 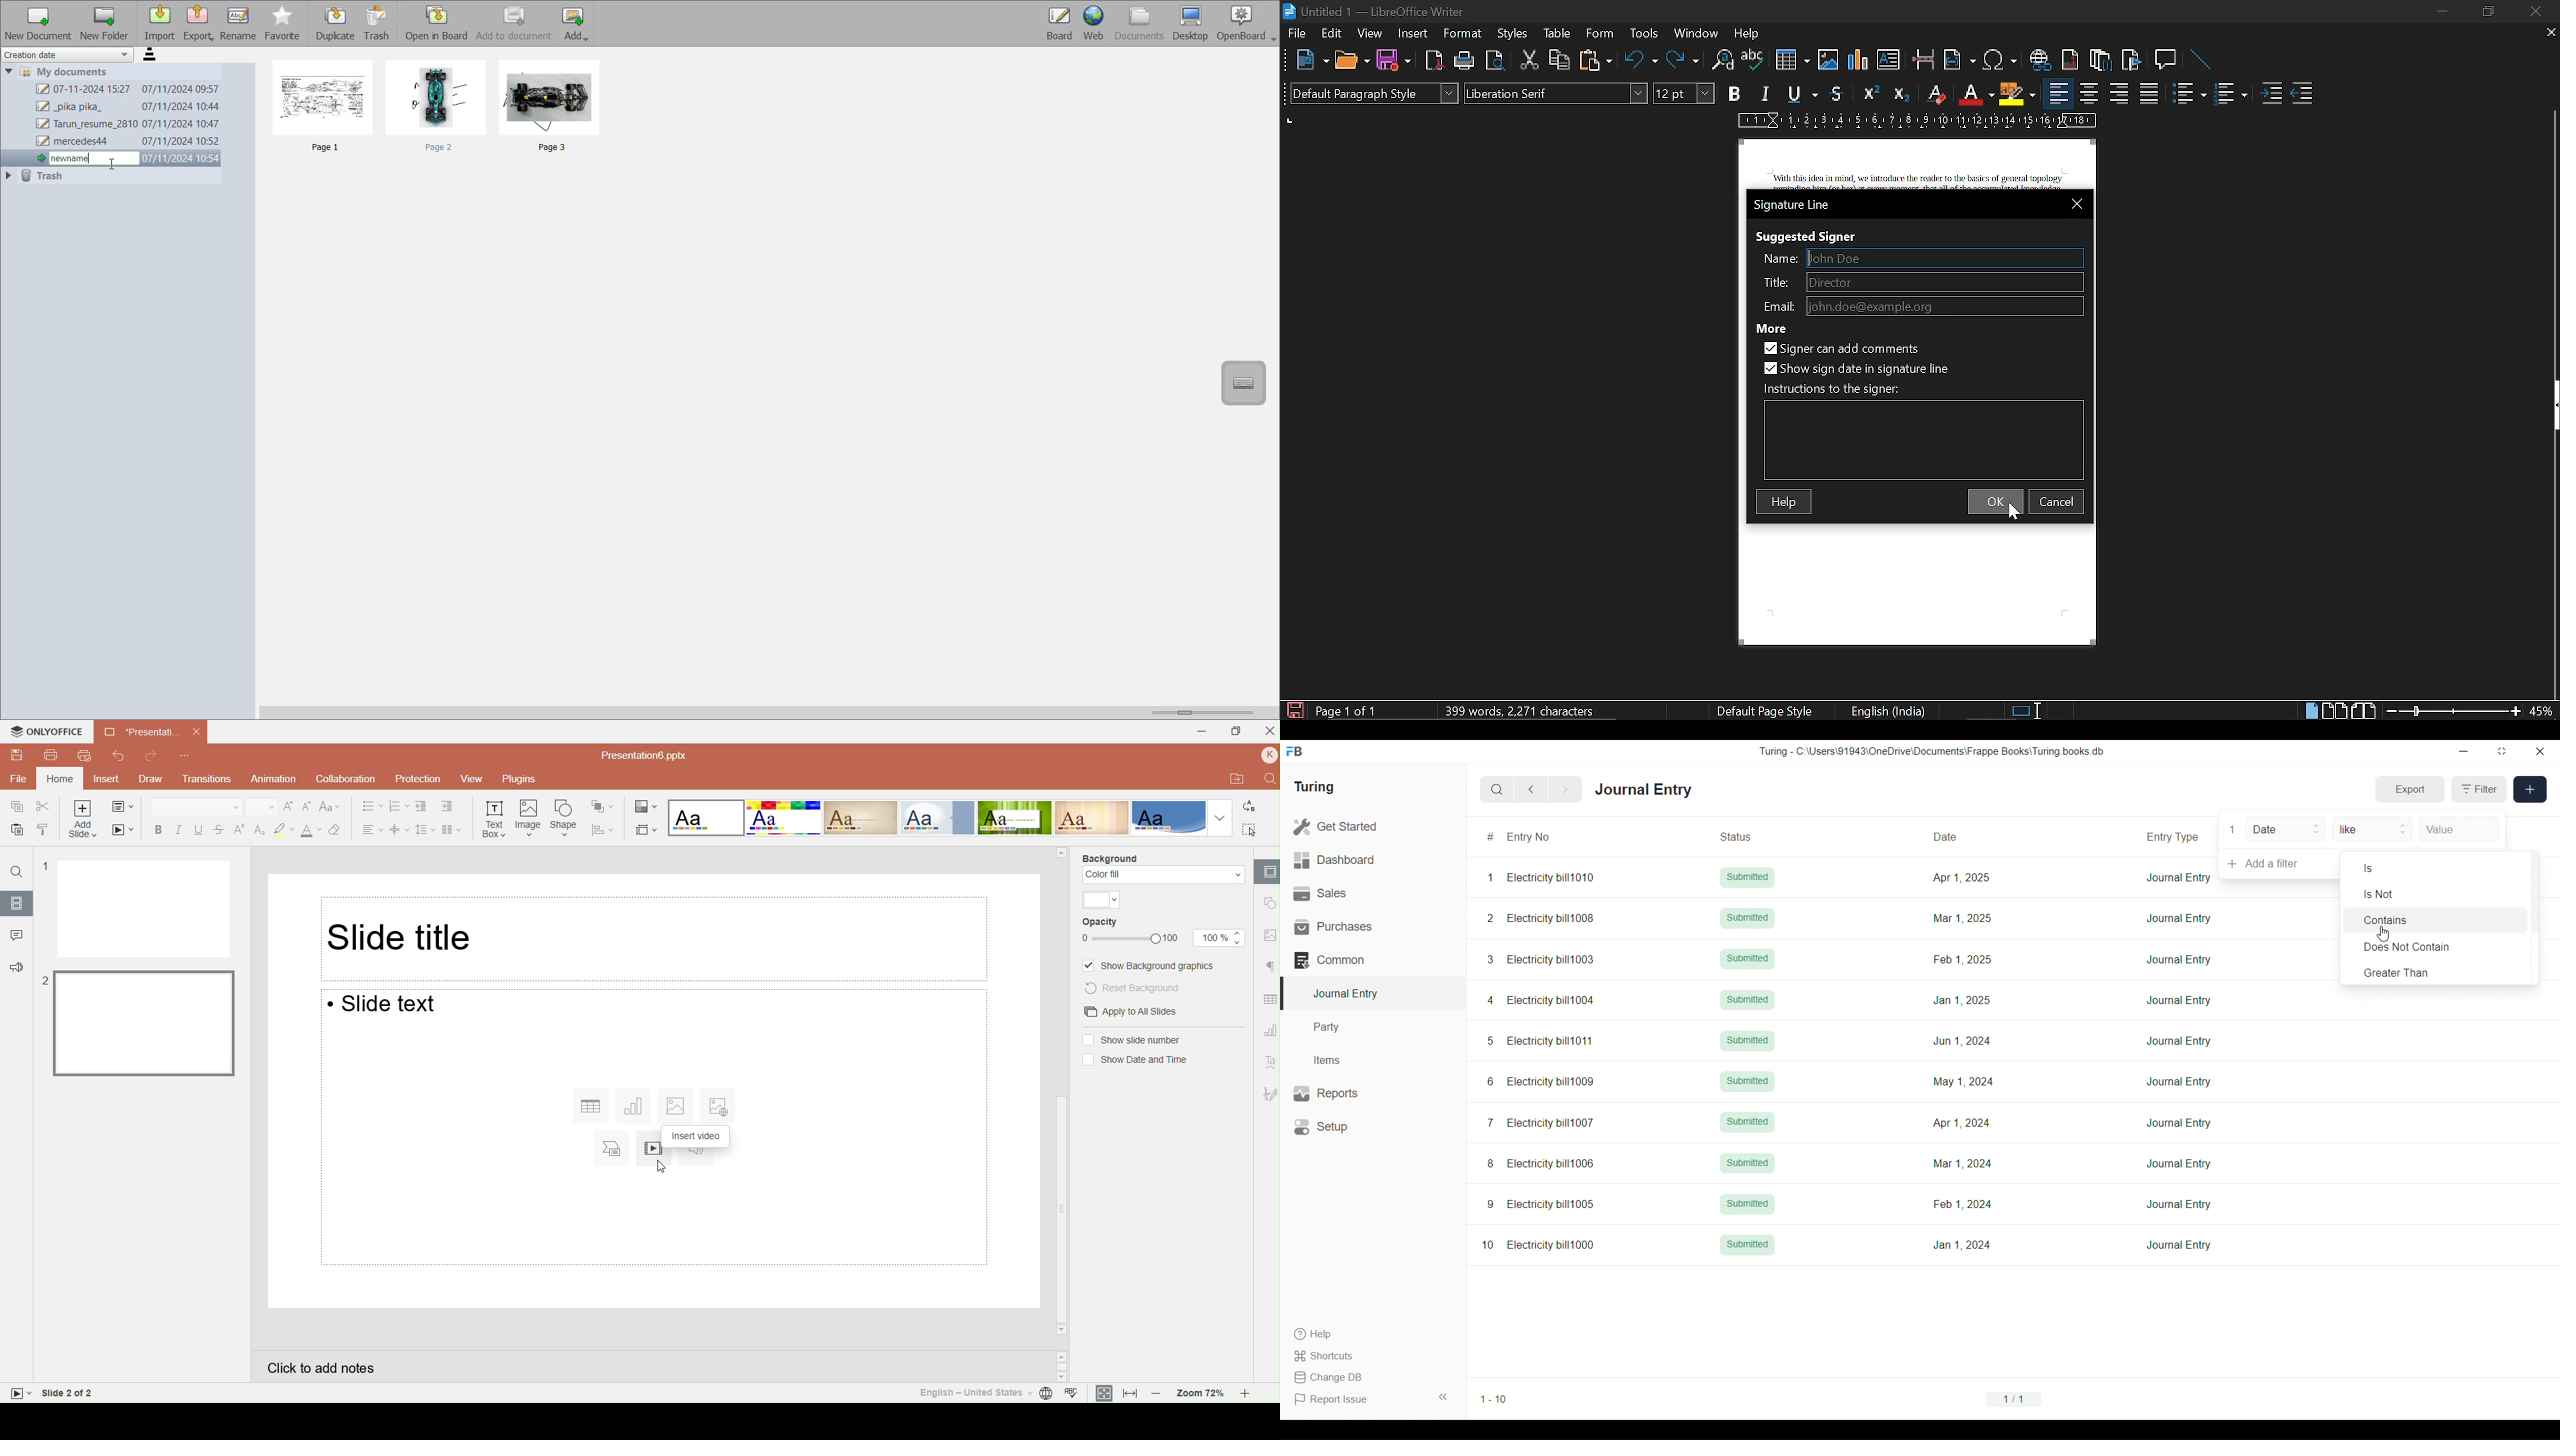 What do you see at coordinates (2450, 711) in the screenshot?
I see `change zoom` at bounding box center [2450, 711].